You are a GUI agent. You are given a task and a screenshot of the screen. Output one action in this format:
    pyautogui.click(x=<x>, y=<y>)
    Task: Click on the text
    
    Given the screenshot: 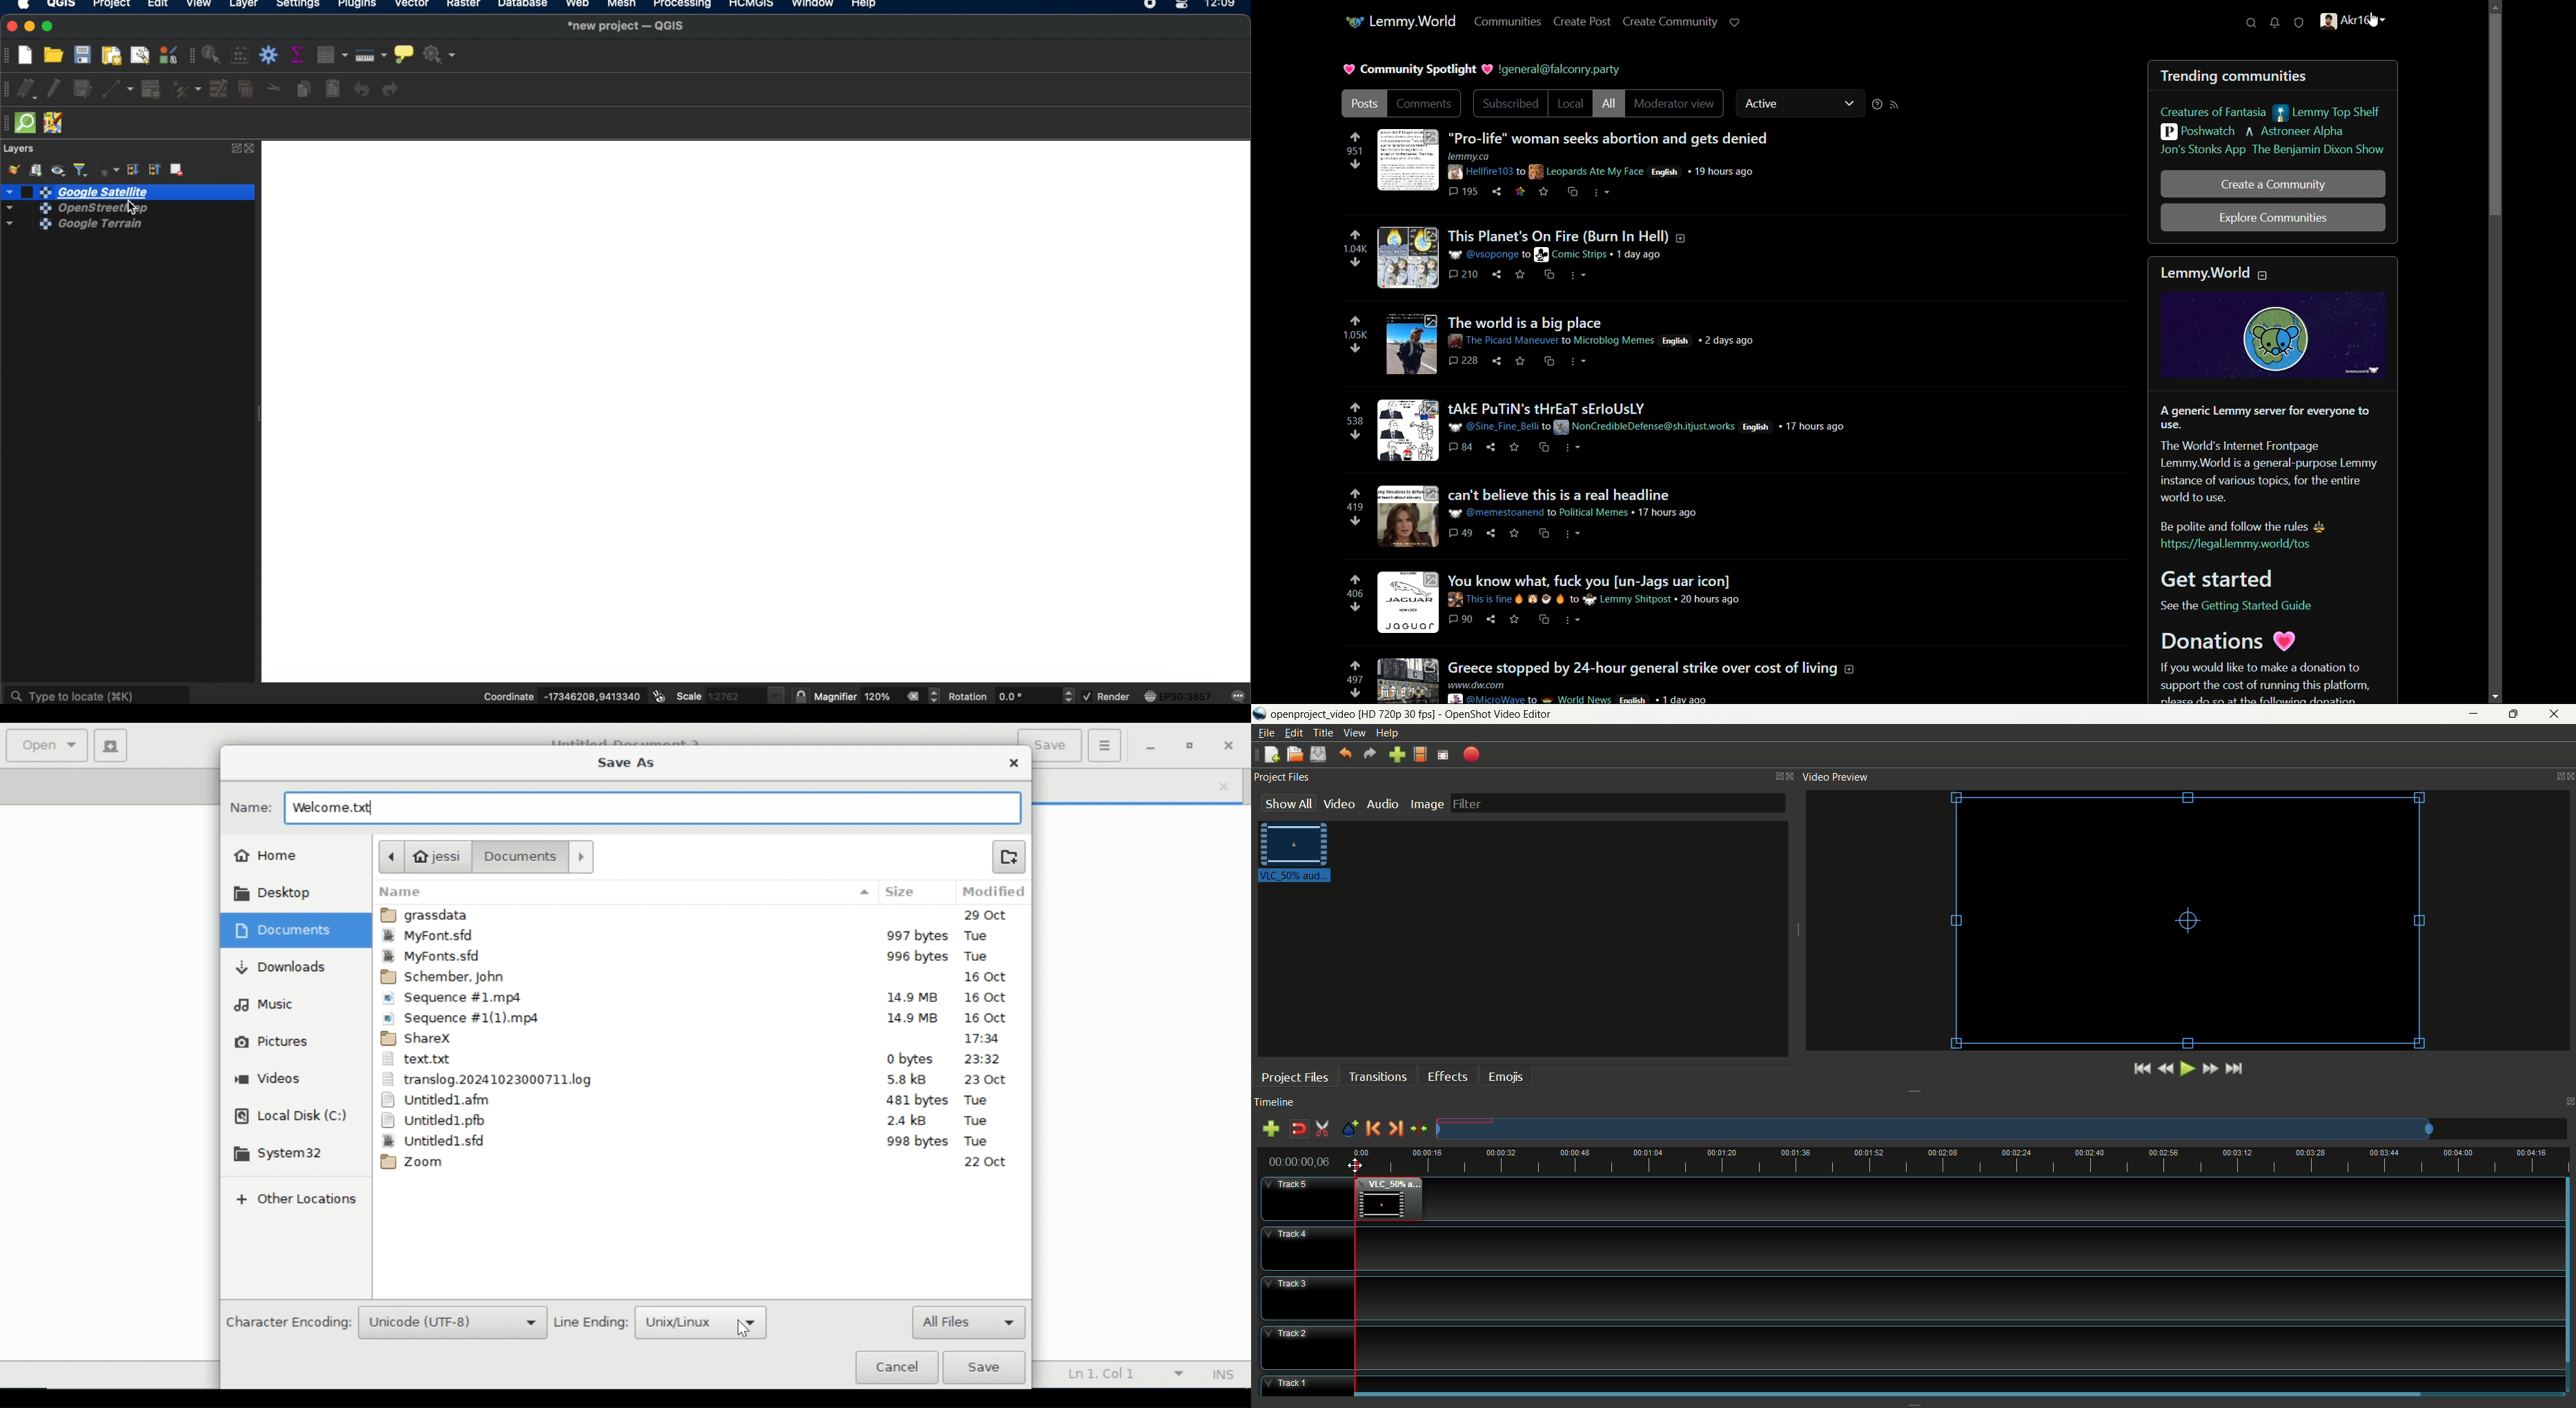 What is the action you would take?
    pyautogui.click(x=1563, y=71)
    